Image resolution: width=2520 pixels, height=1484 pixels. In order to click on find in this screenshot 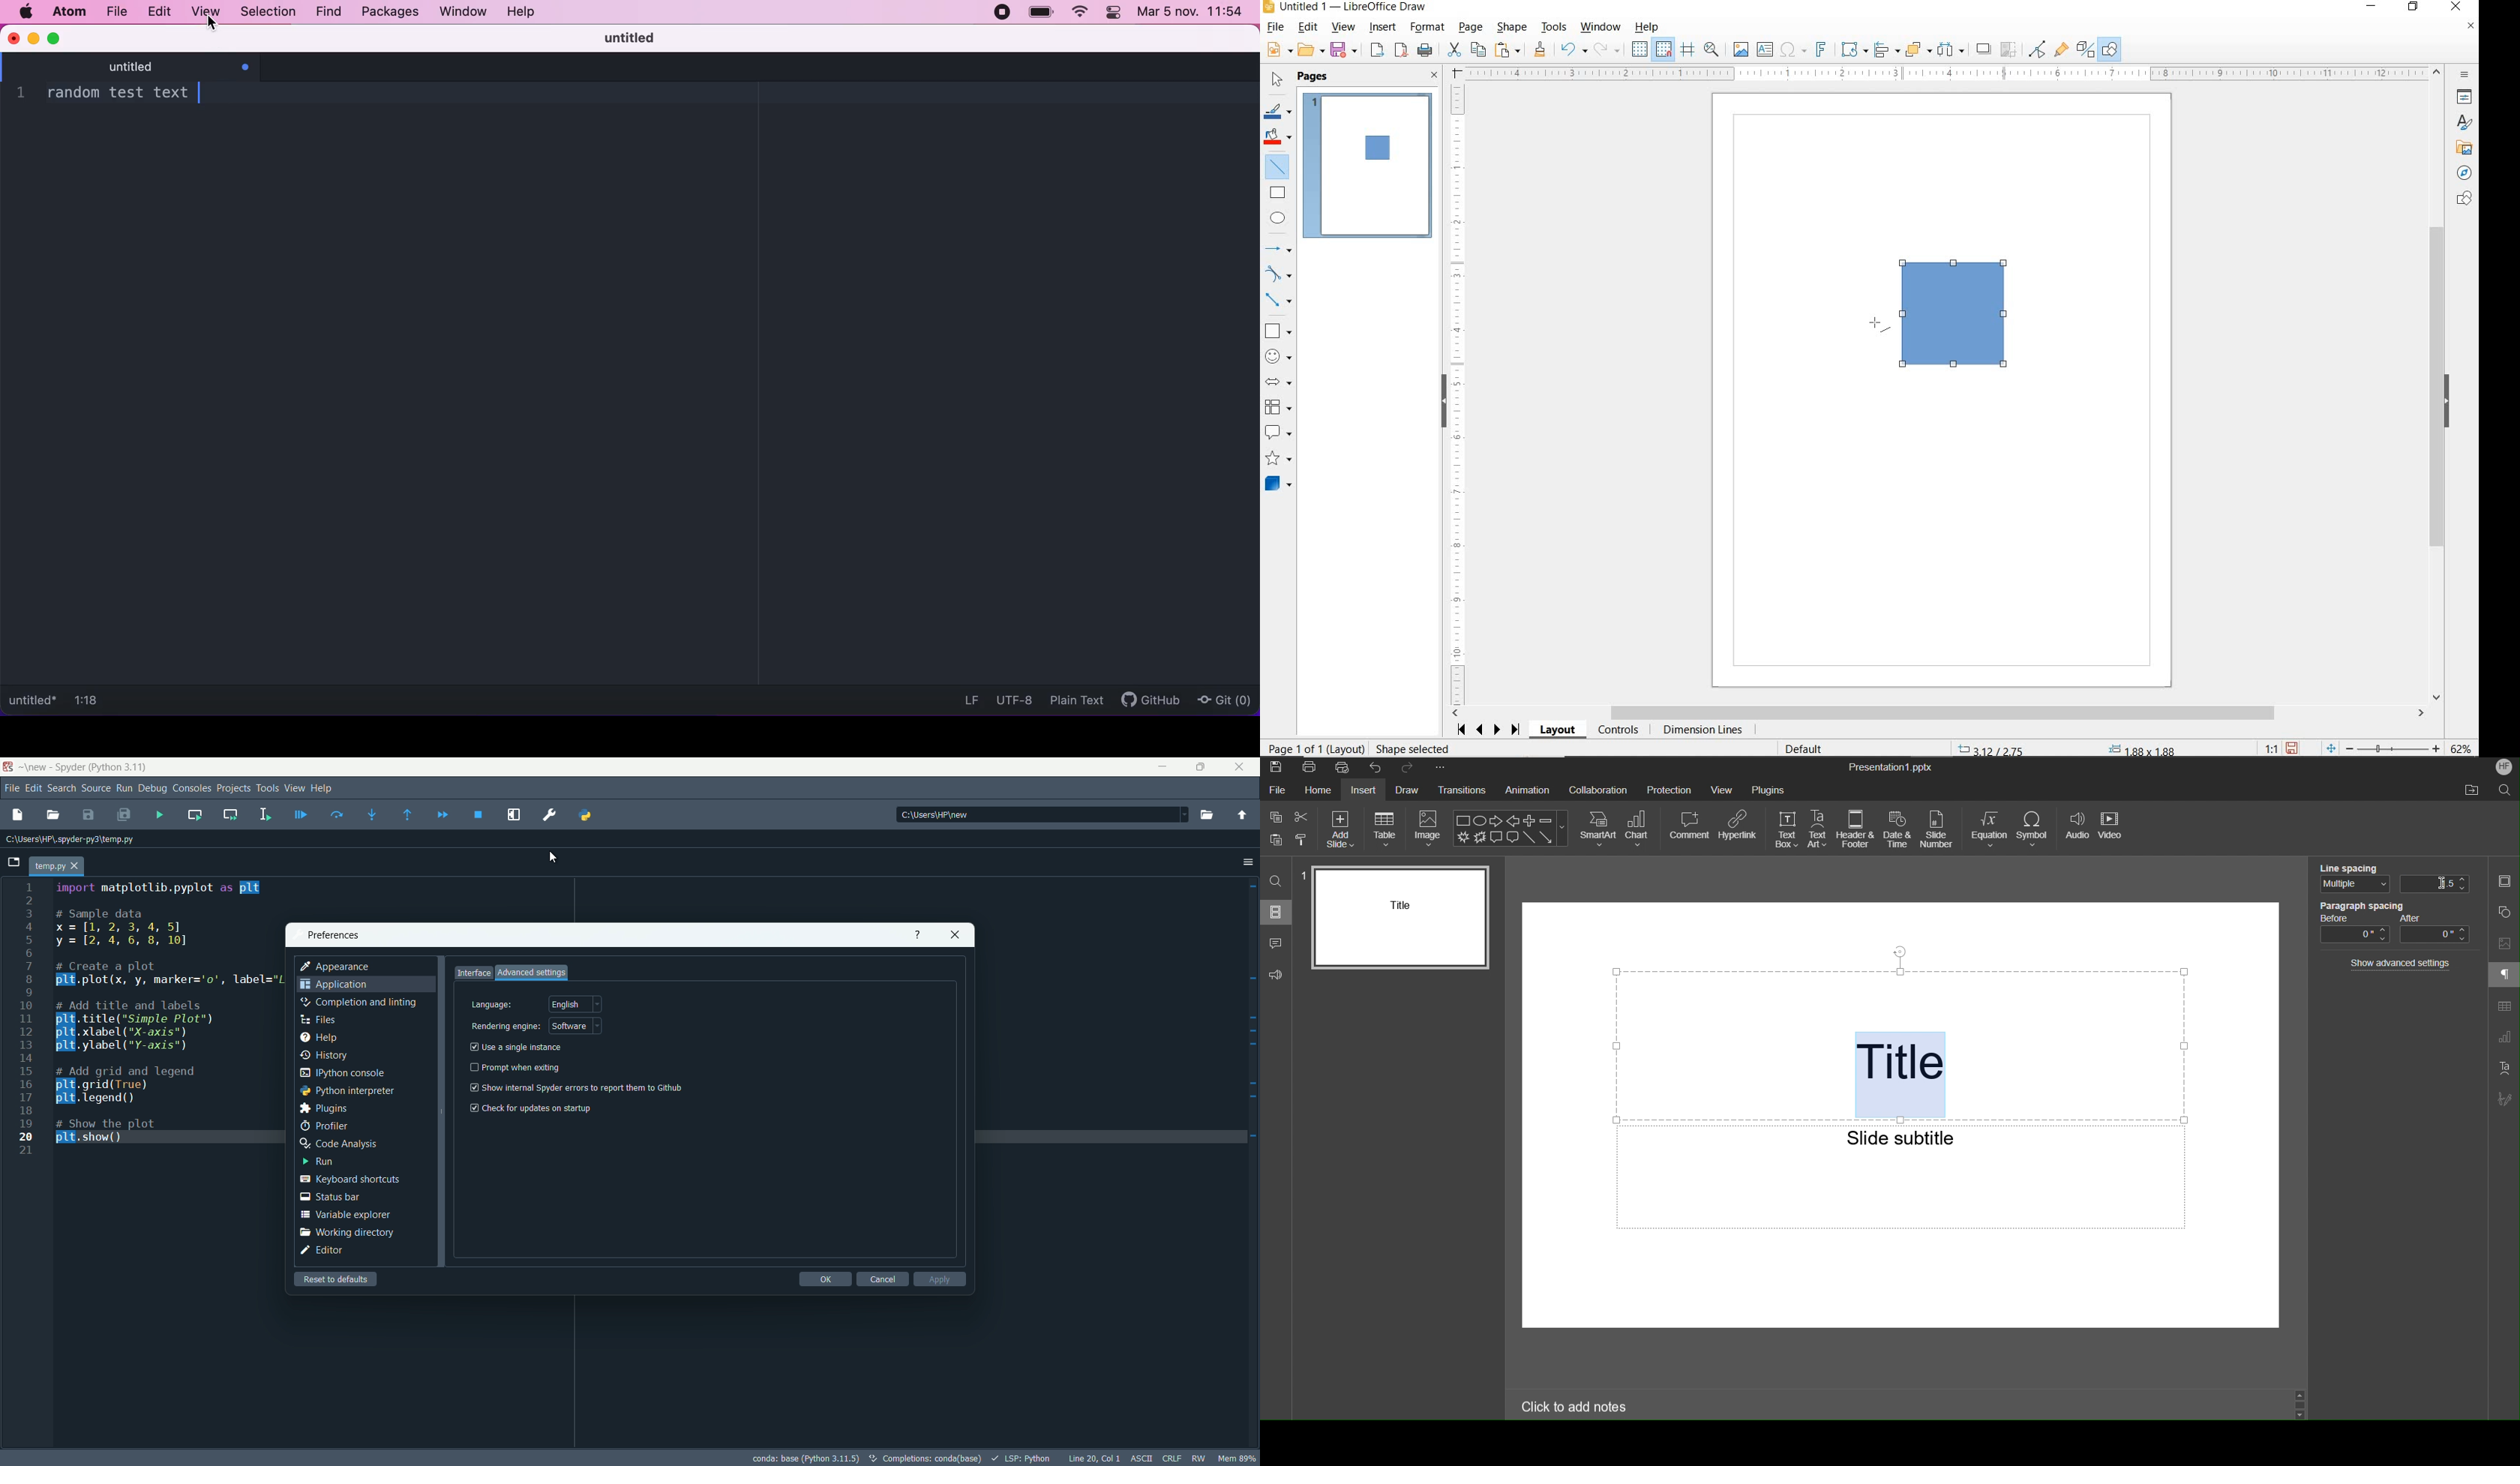, I will do `click(325, 12)`.